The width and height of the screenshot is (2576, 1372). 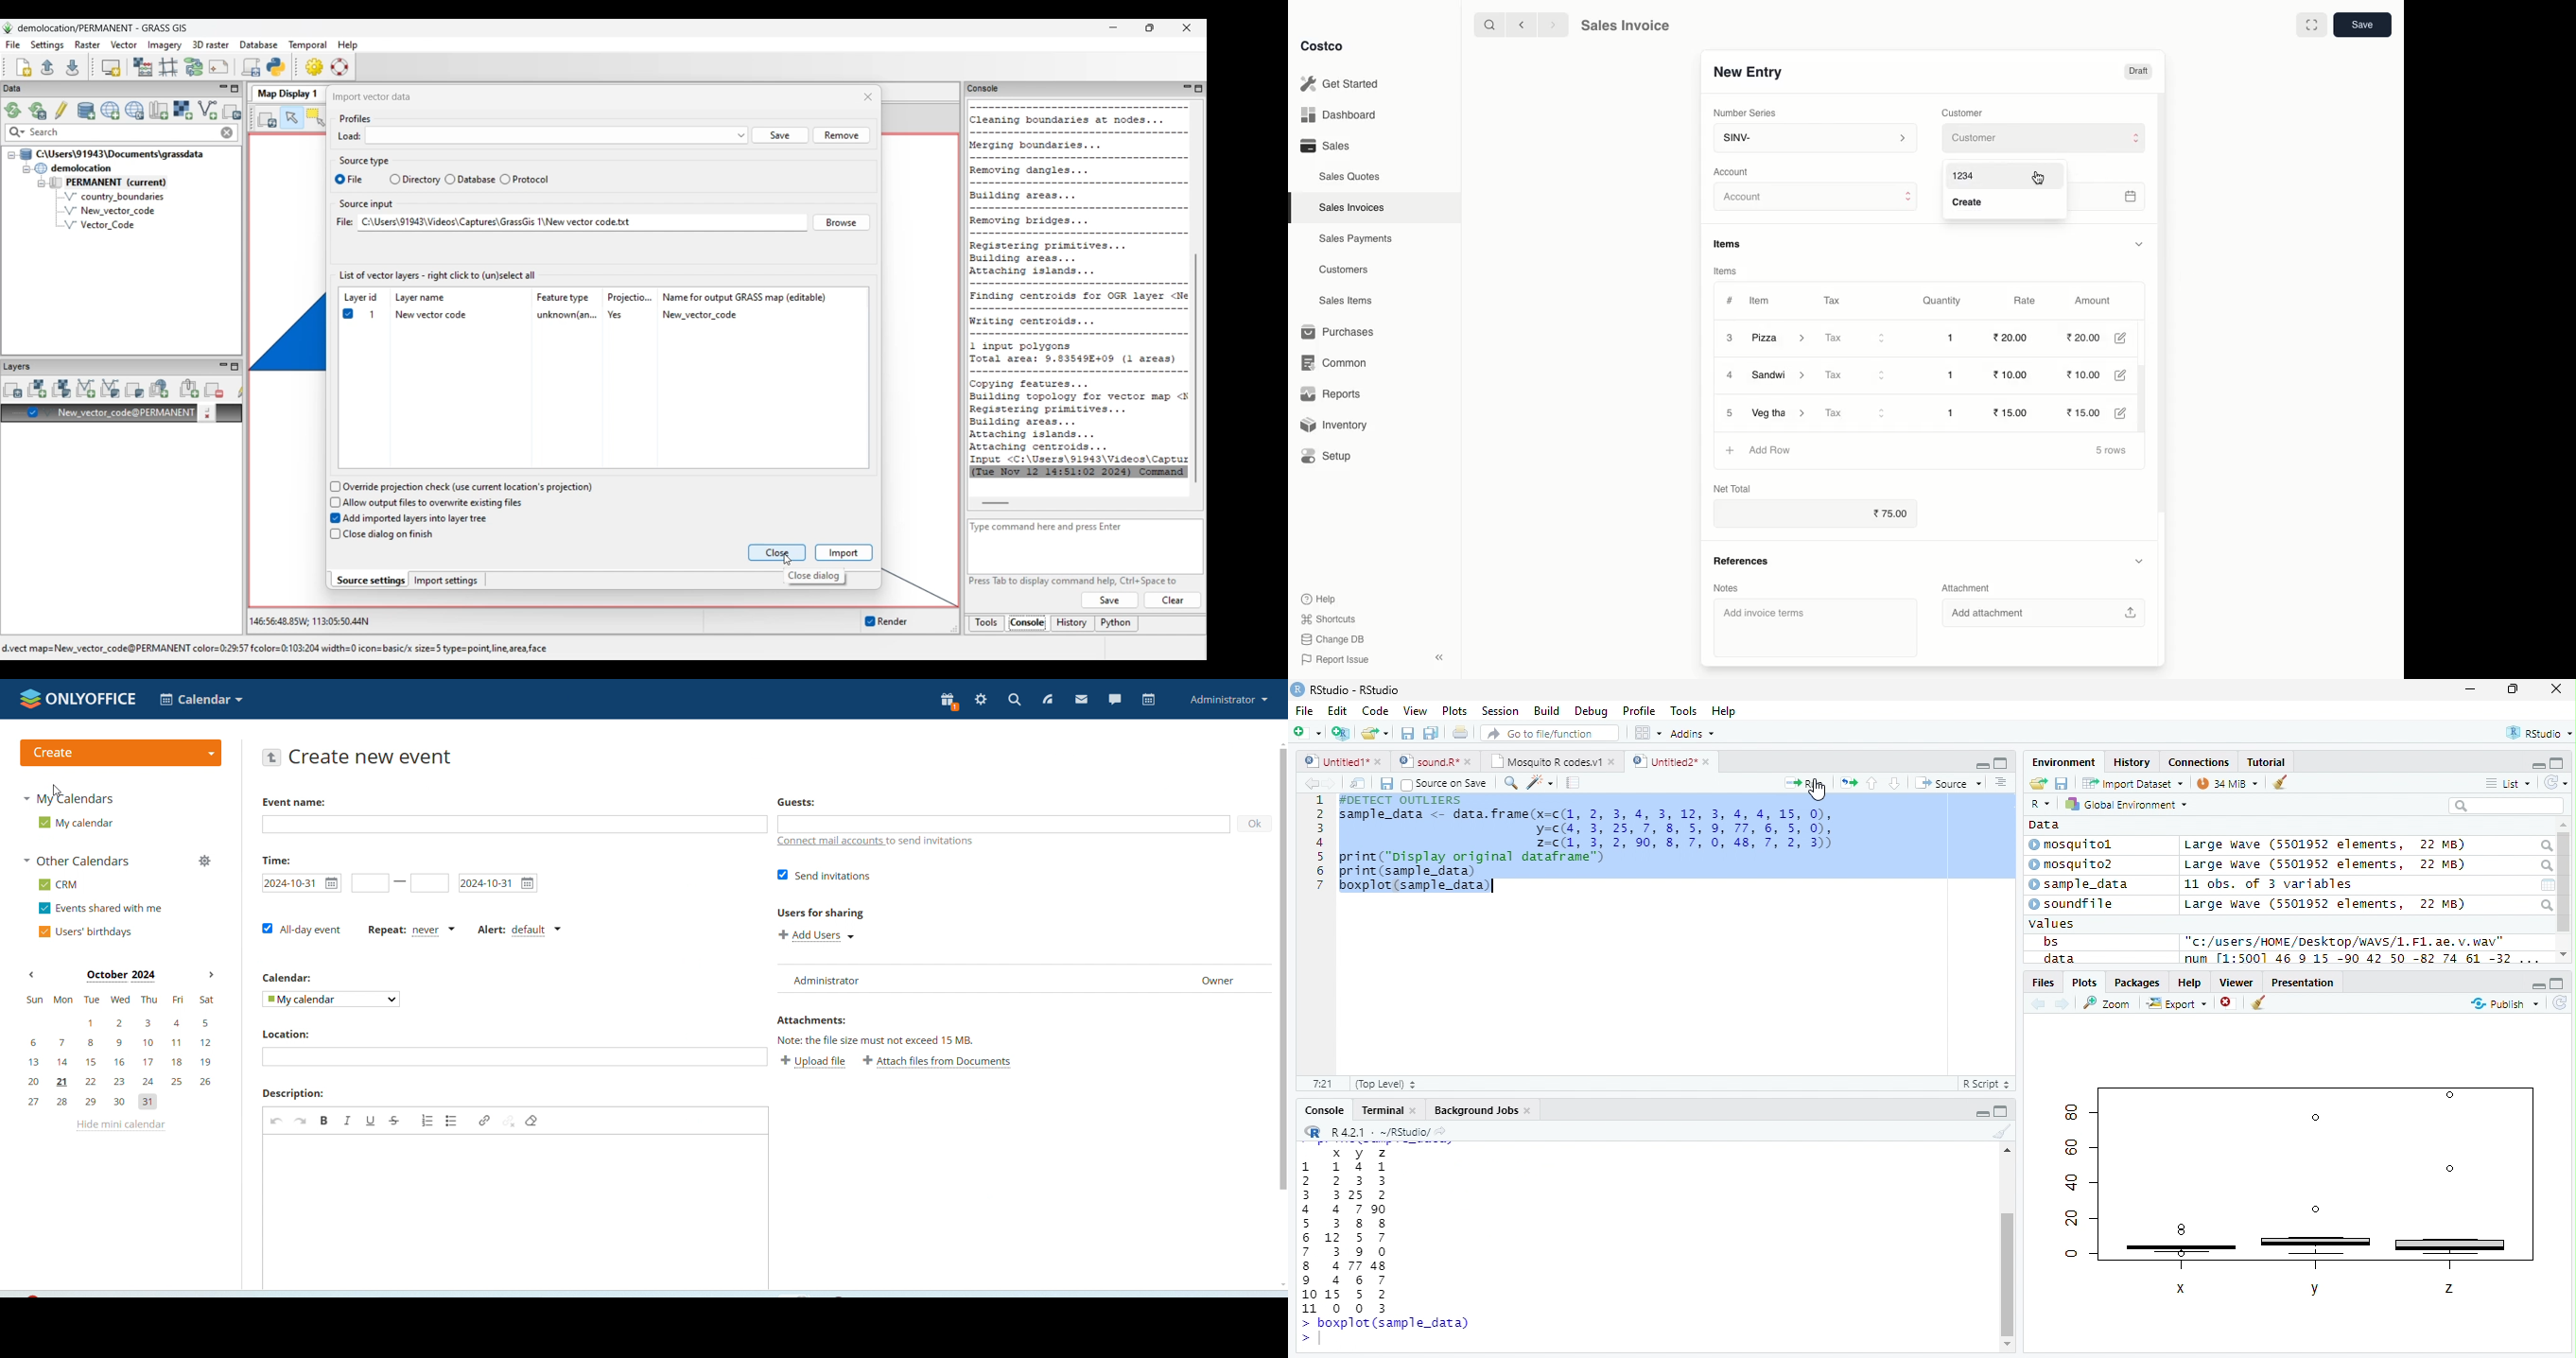 I want to click on Environment, so click(x=2064, y=762).